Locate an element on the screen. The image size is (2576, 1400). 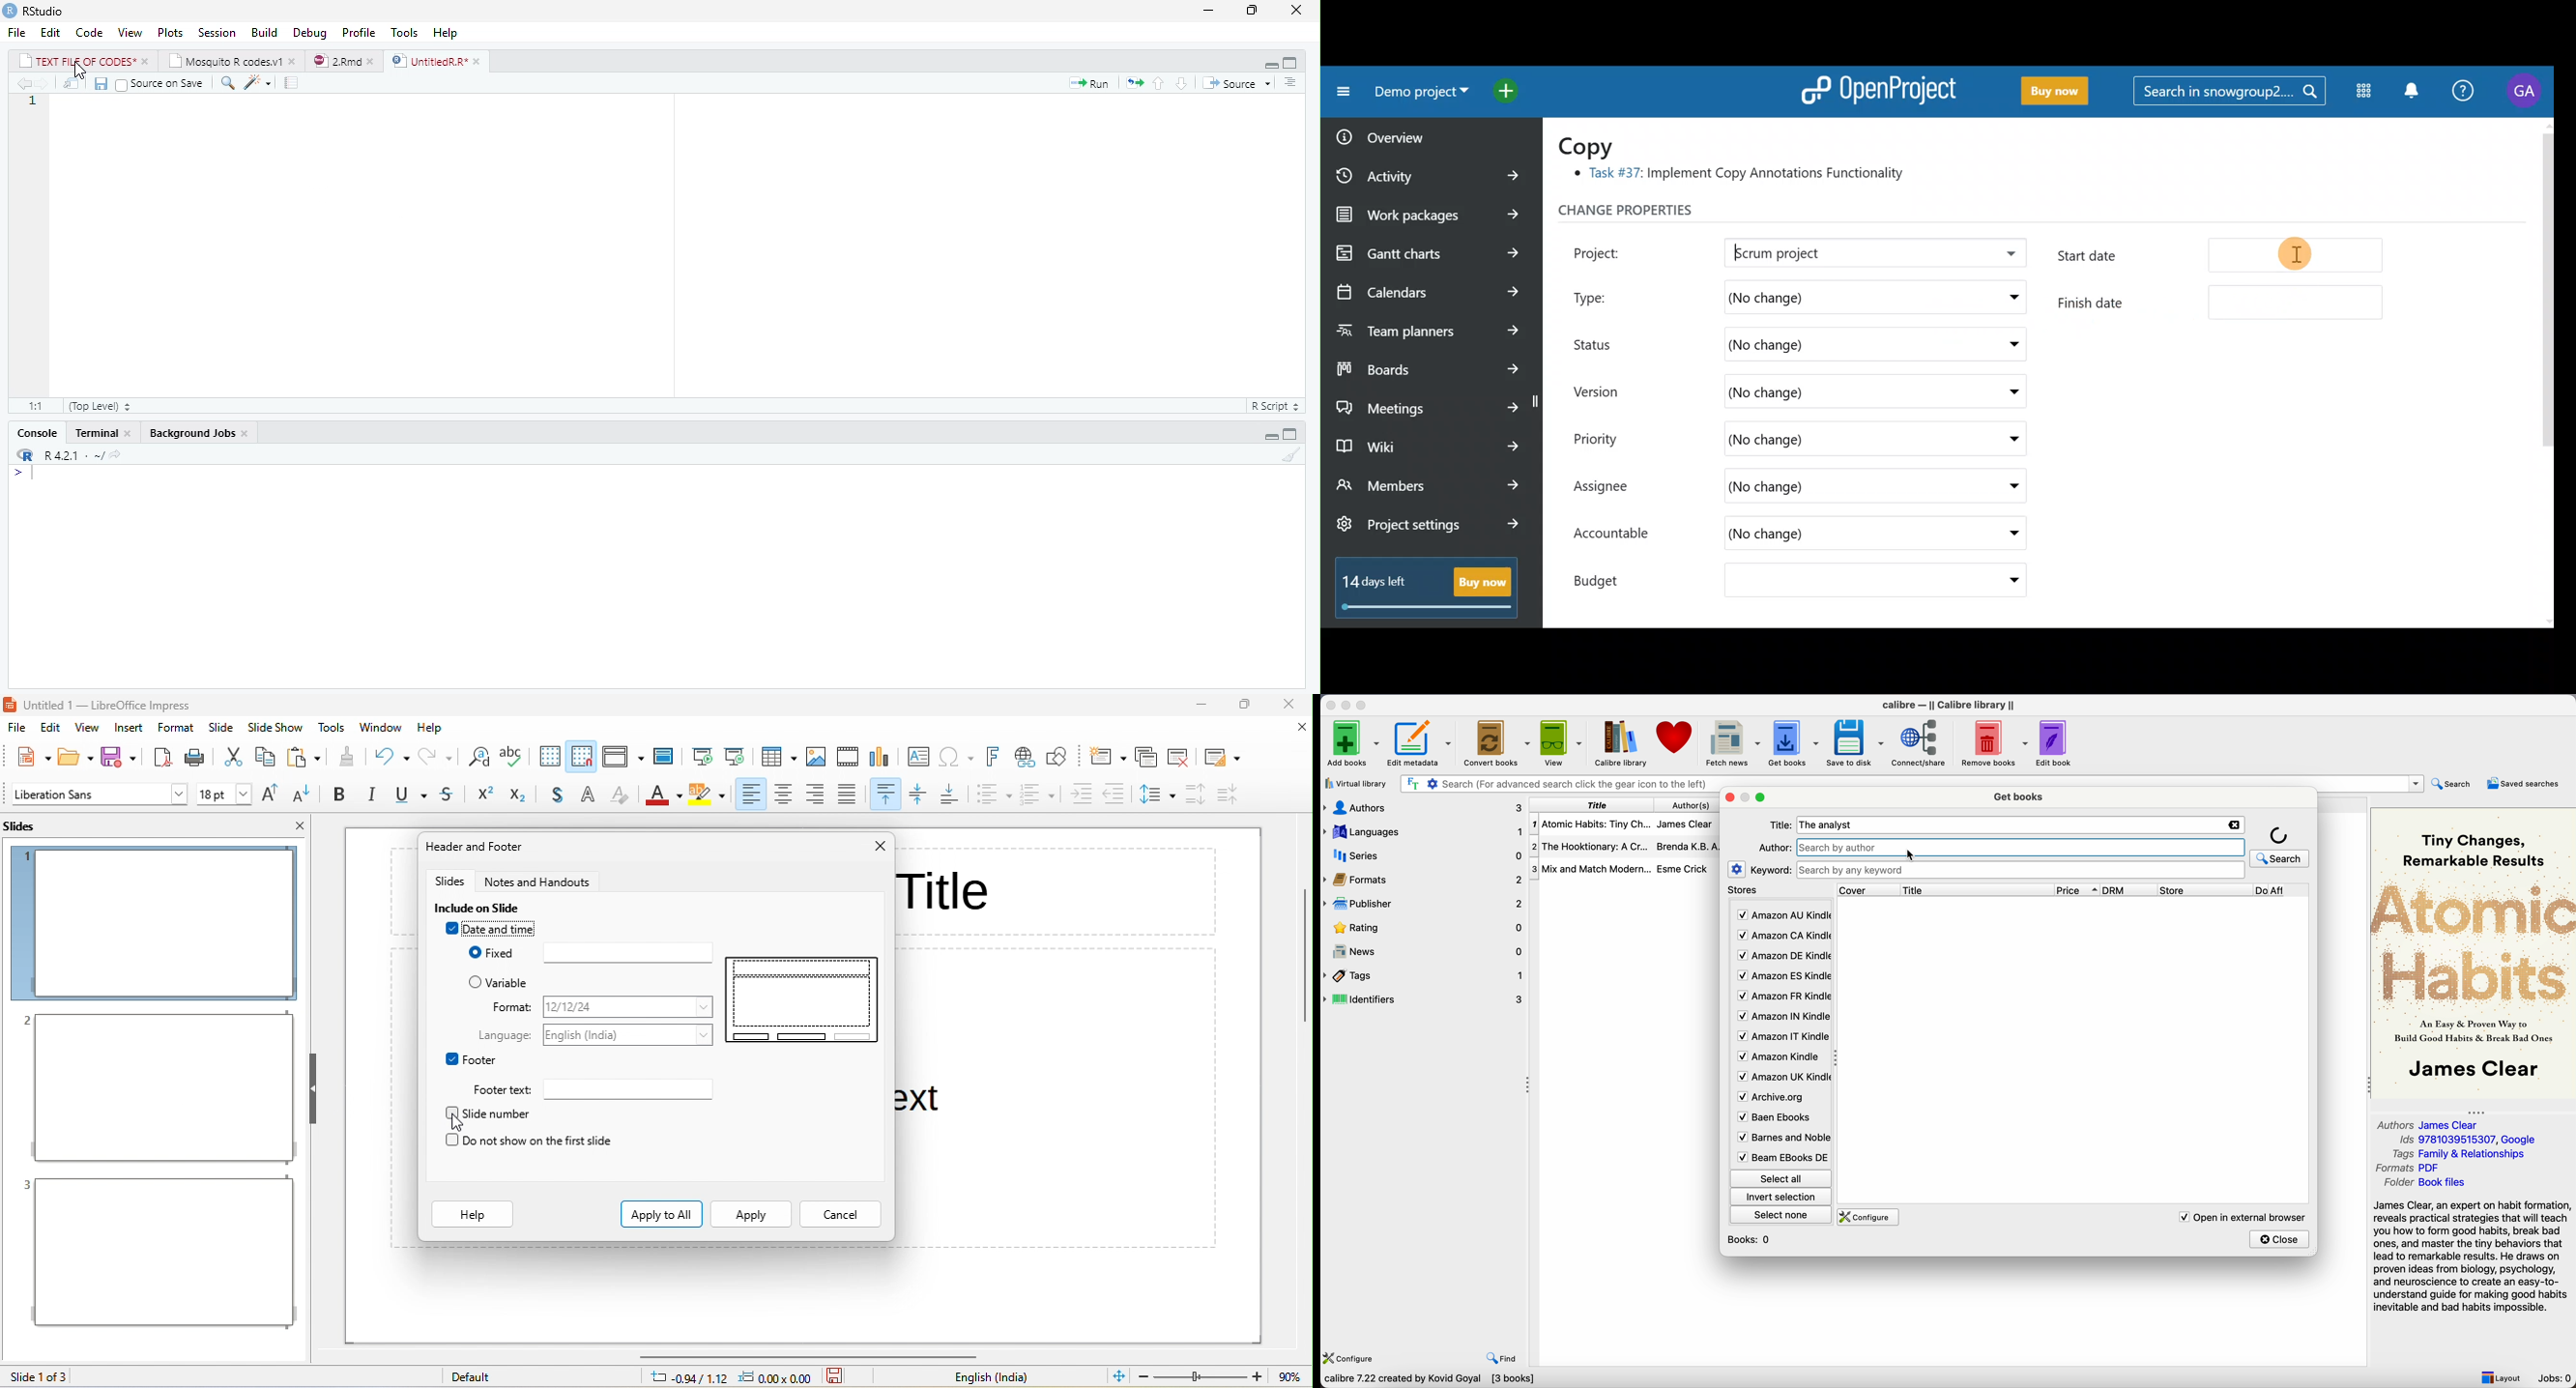
align top is located at coordinates (887, 795).